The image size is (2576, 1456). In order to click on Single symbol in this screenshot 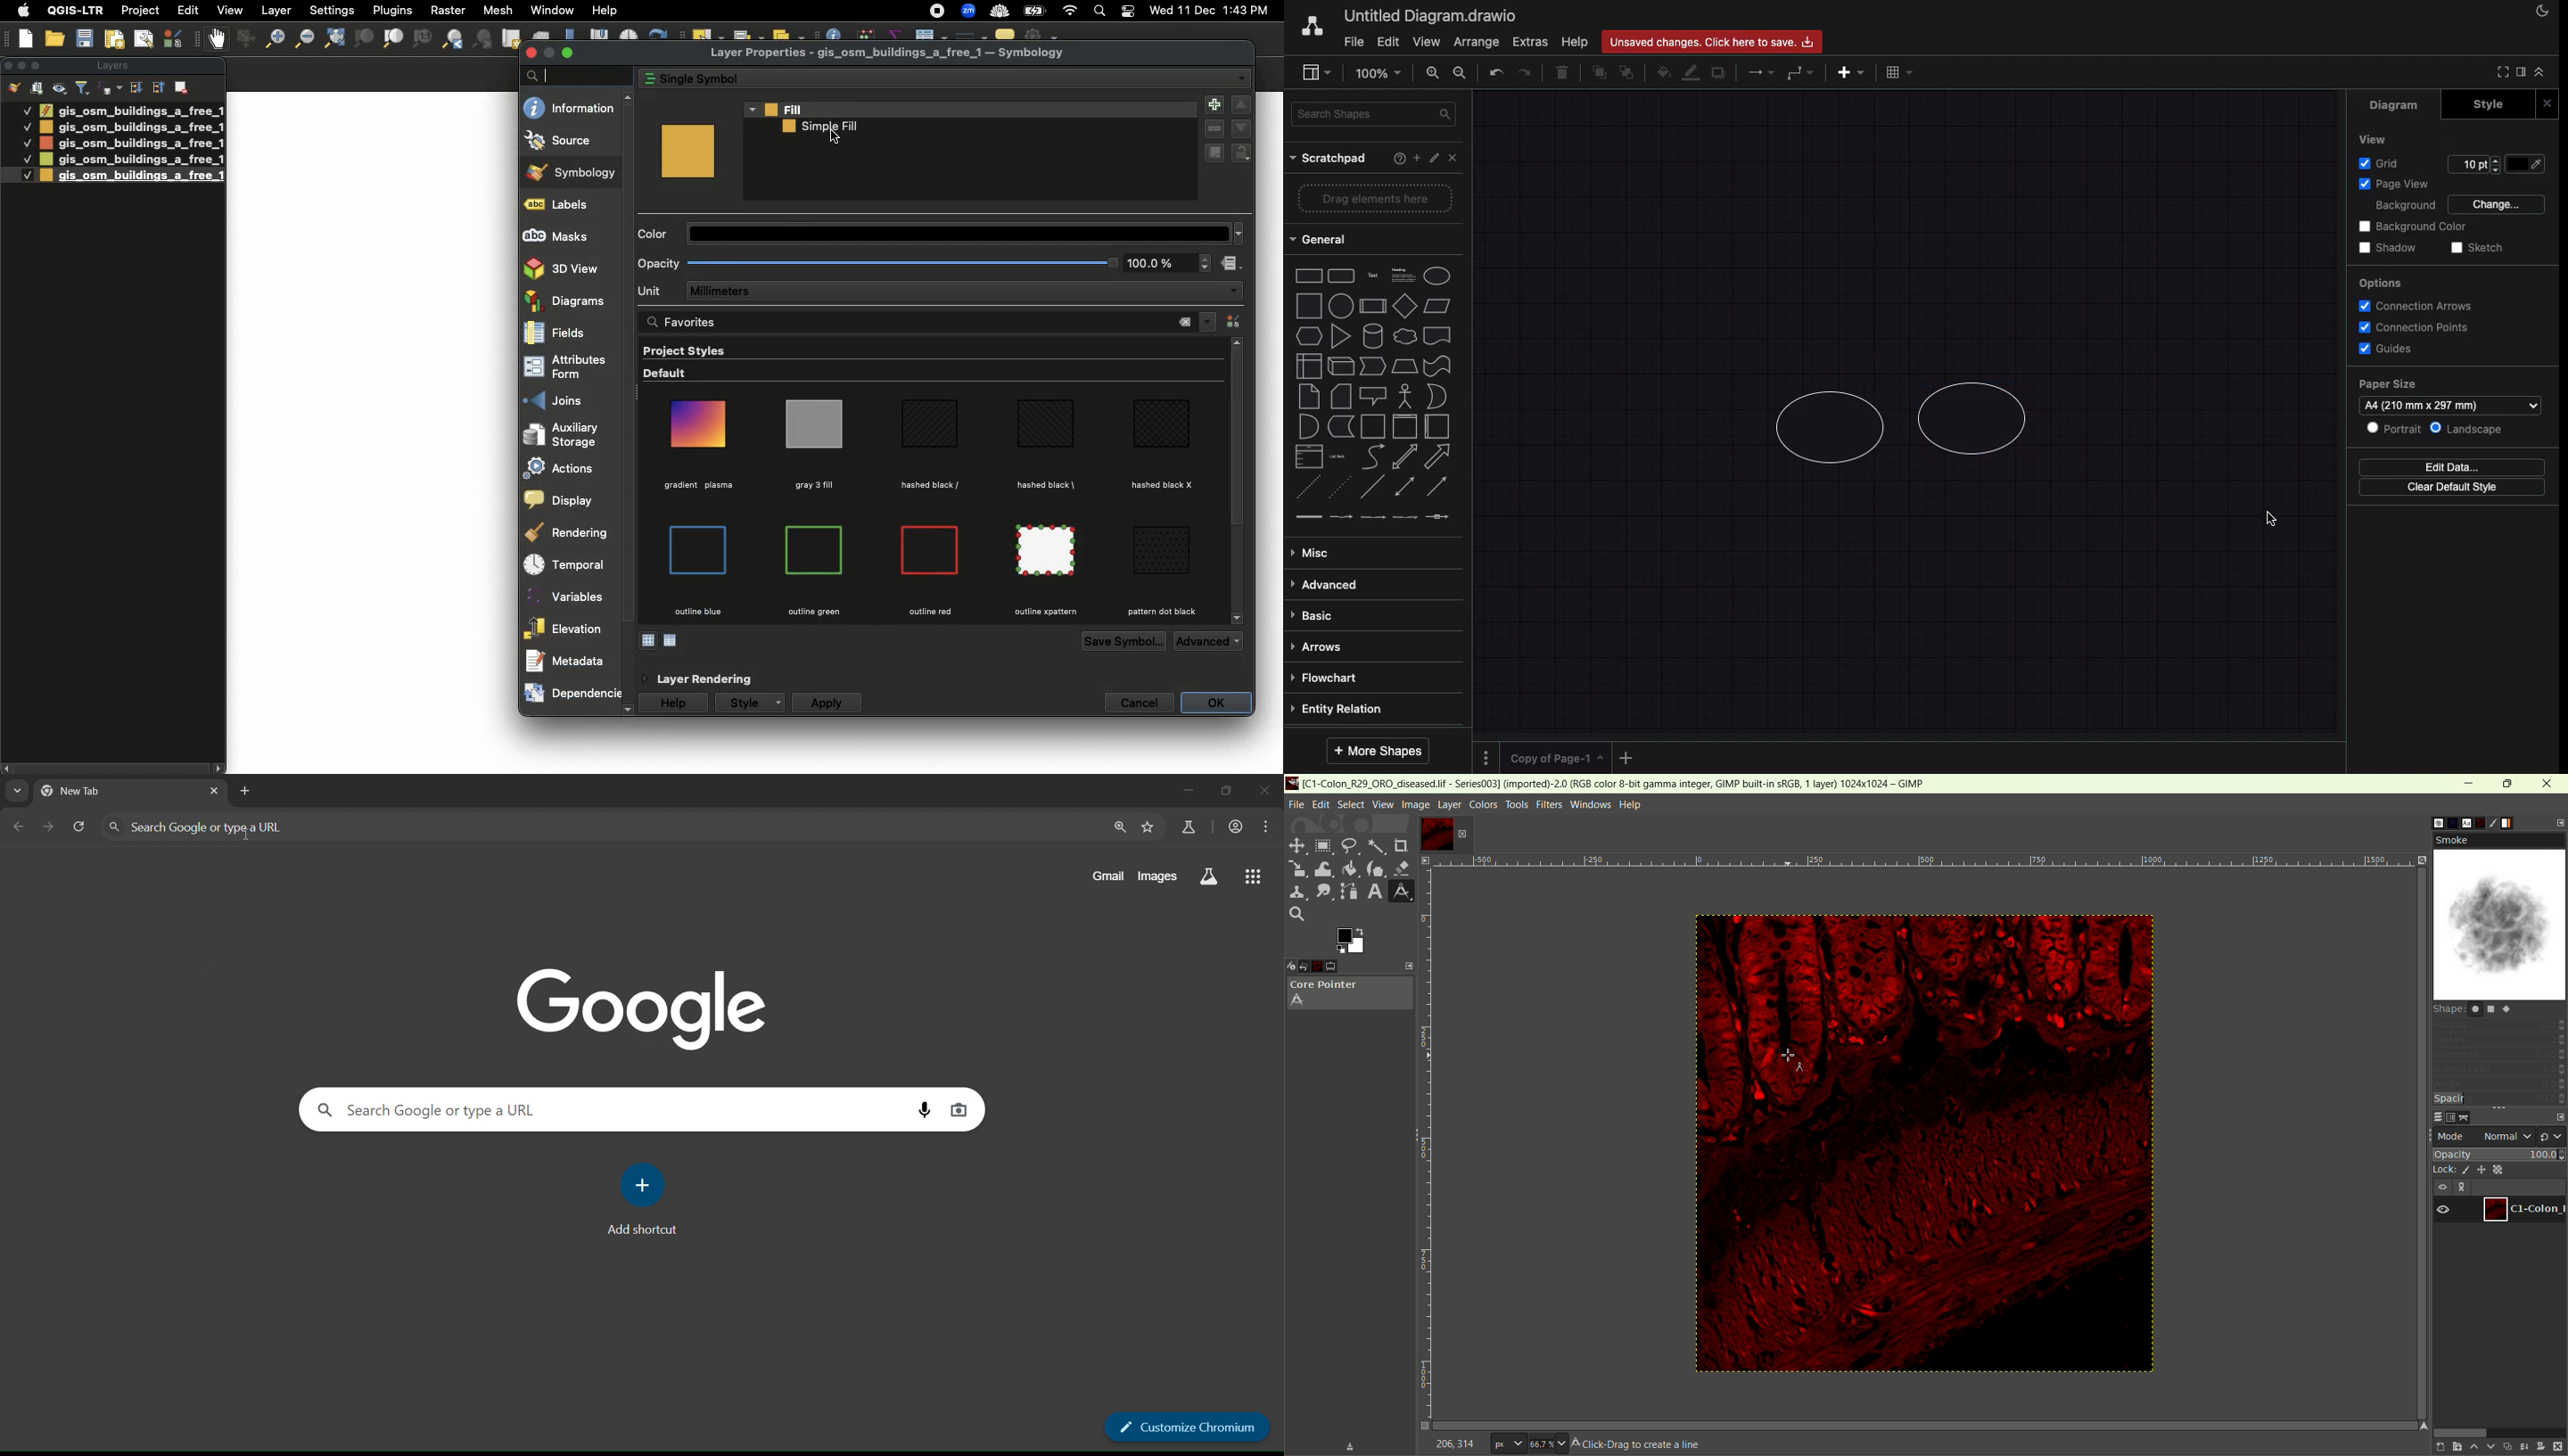, I will do `click(933, 79)`.